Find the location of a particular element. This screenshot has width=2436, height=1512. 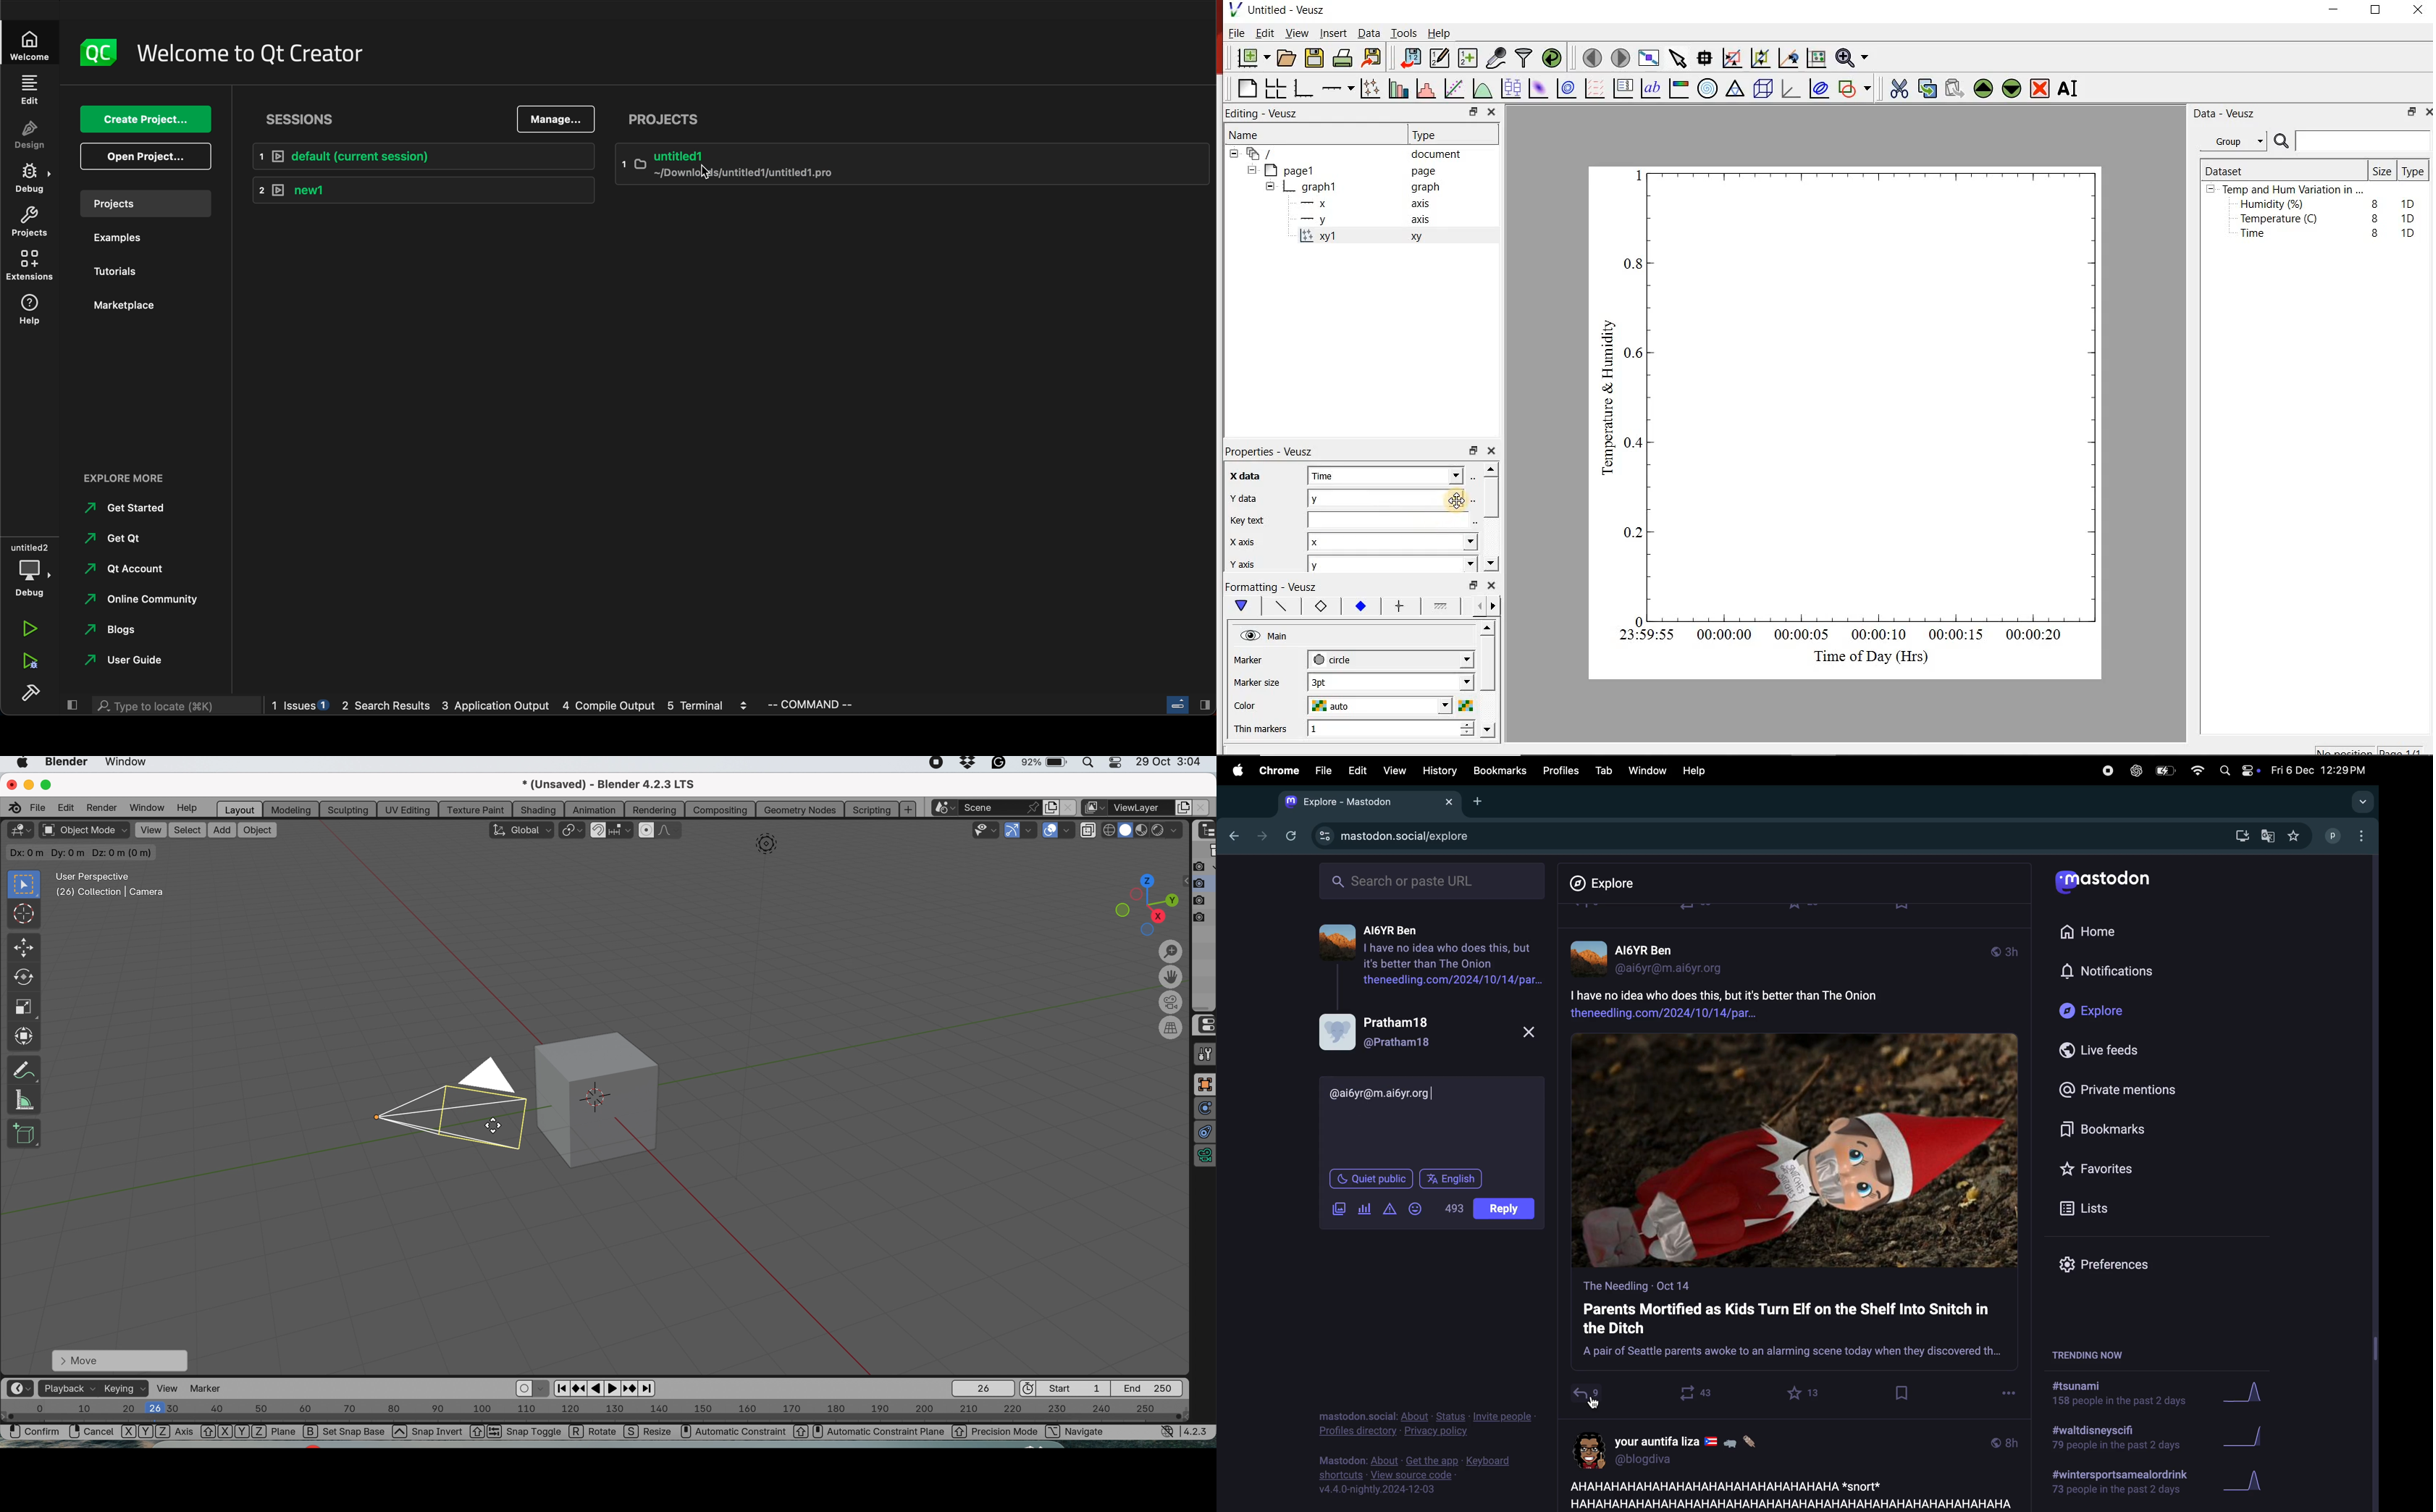

3pt is located at coordinates (1336, 681).